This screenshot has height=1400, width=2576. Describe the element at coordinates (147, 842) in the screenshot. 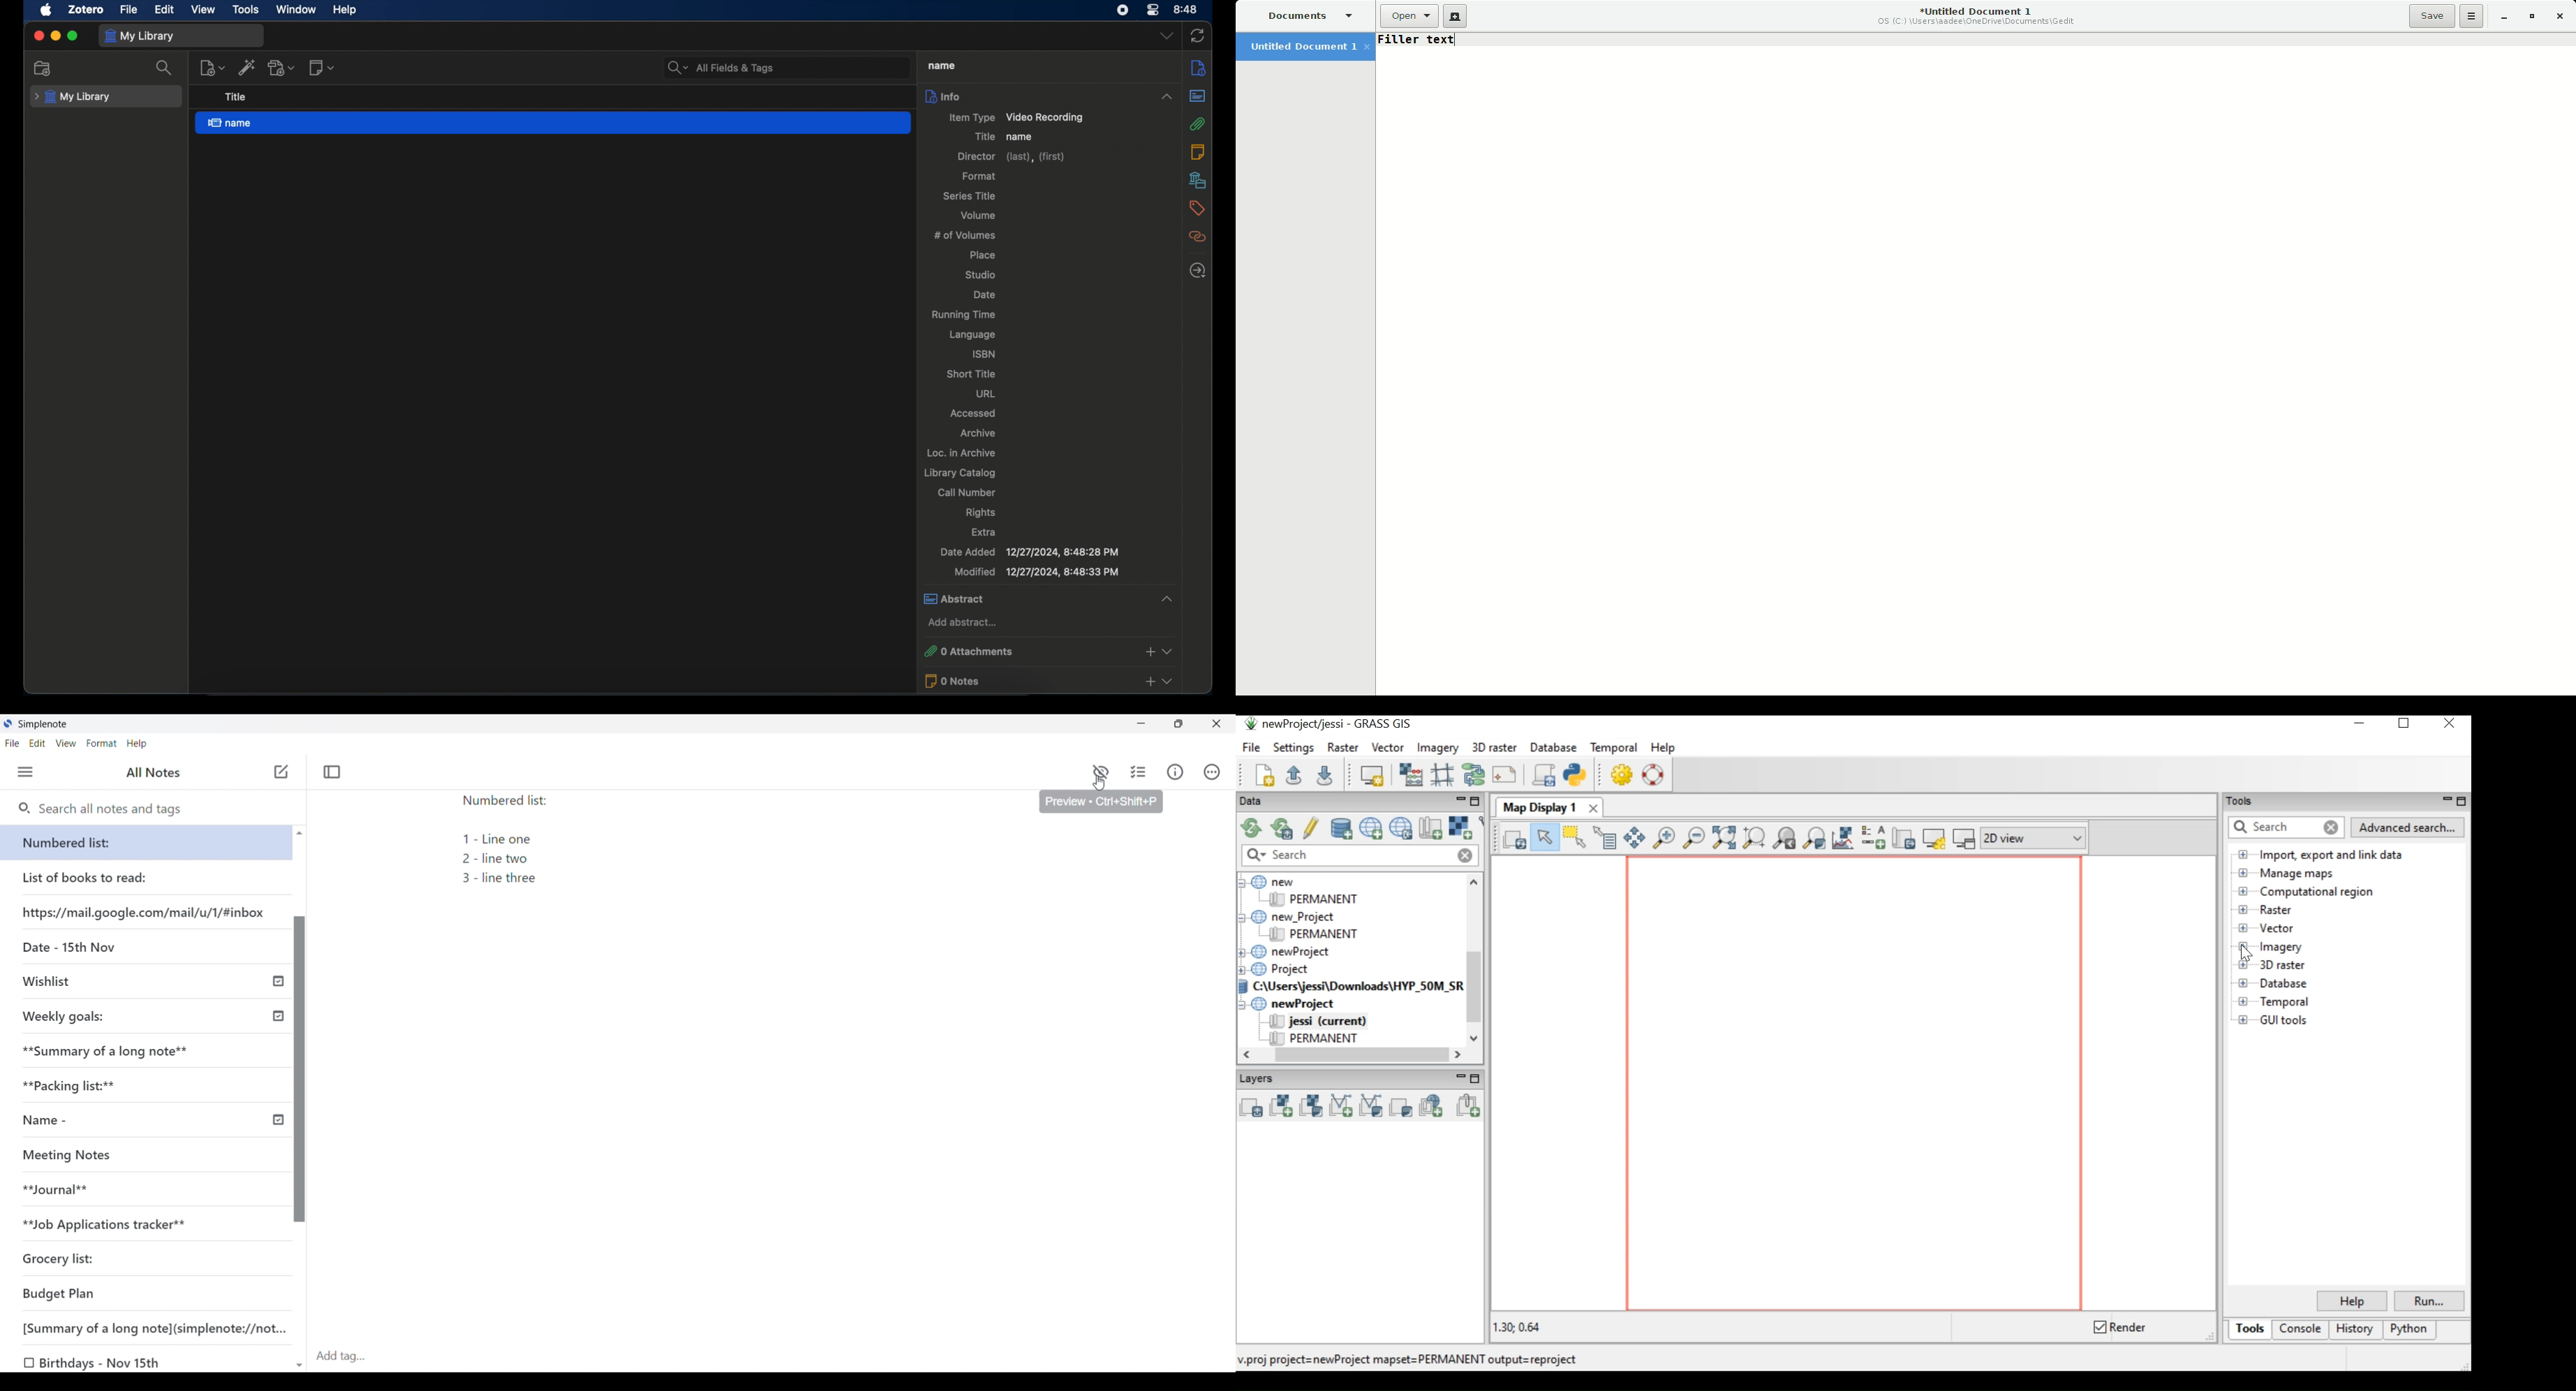

I see `Numbered list:` at that location.